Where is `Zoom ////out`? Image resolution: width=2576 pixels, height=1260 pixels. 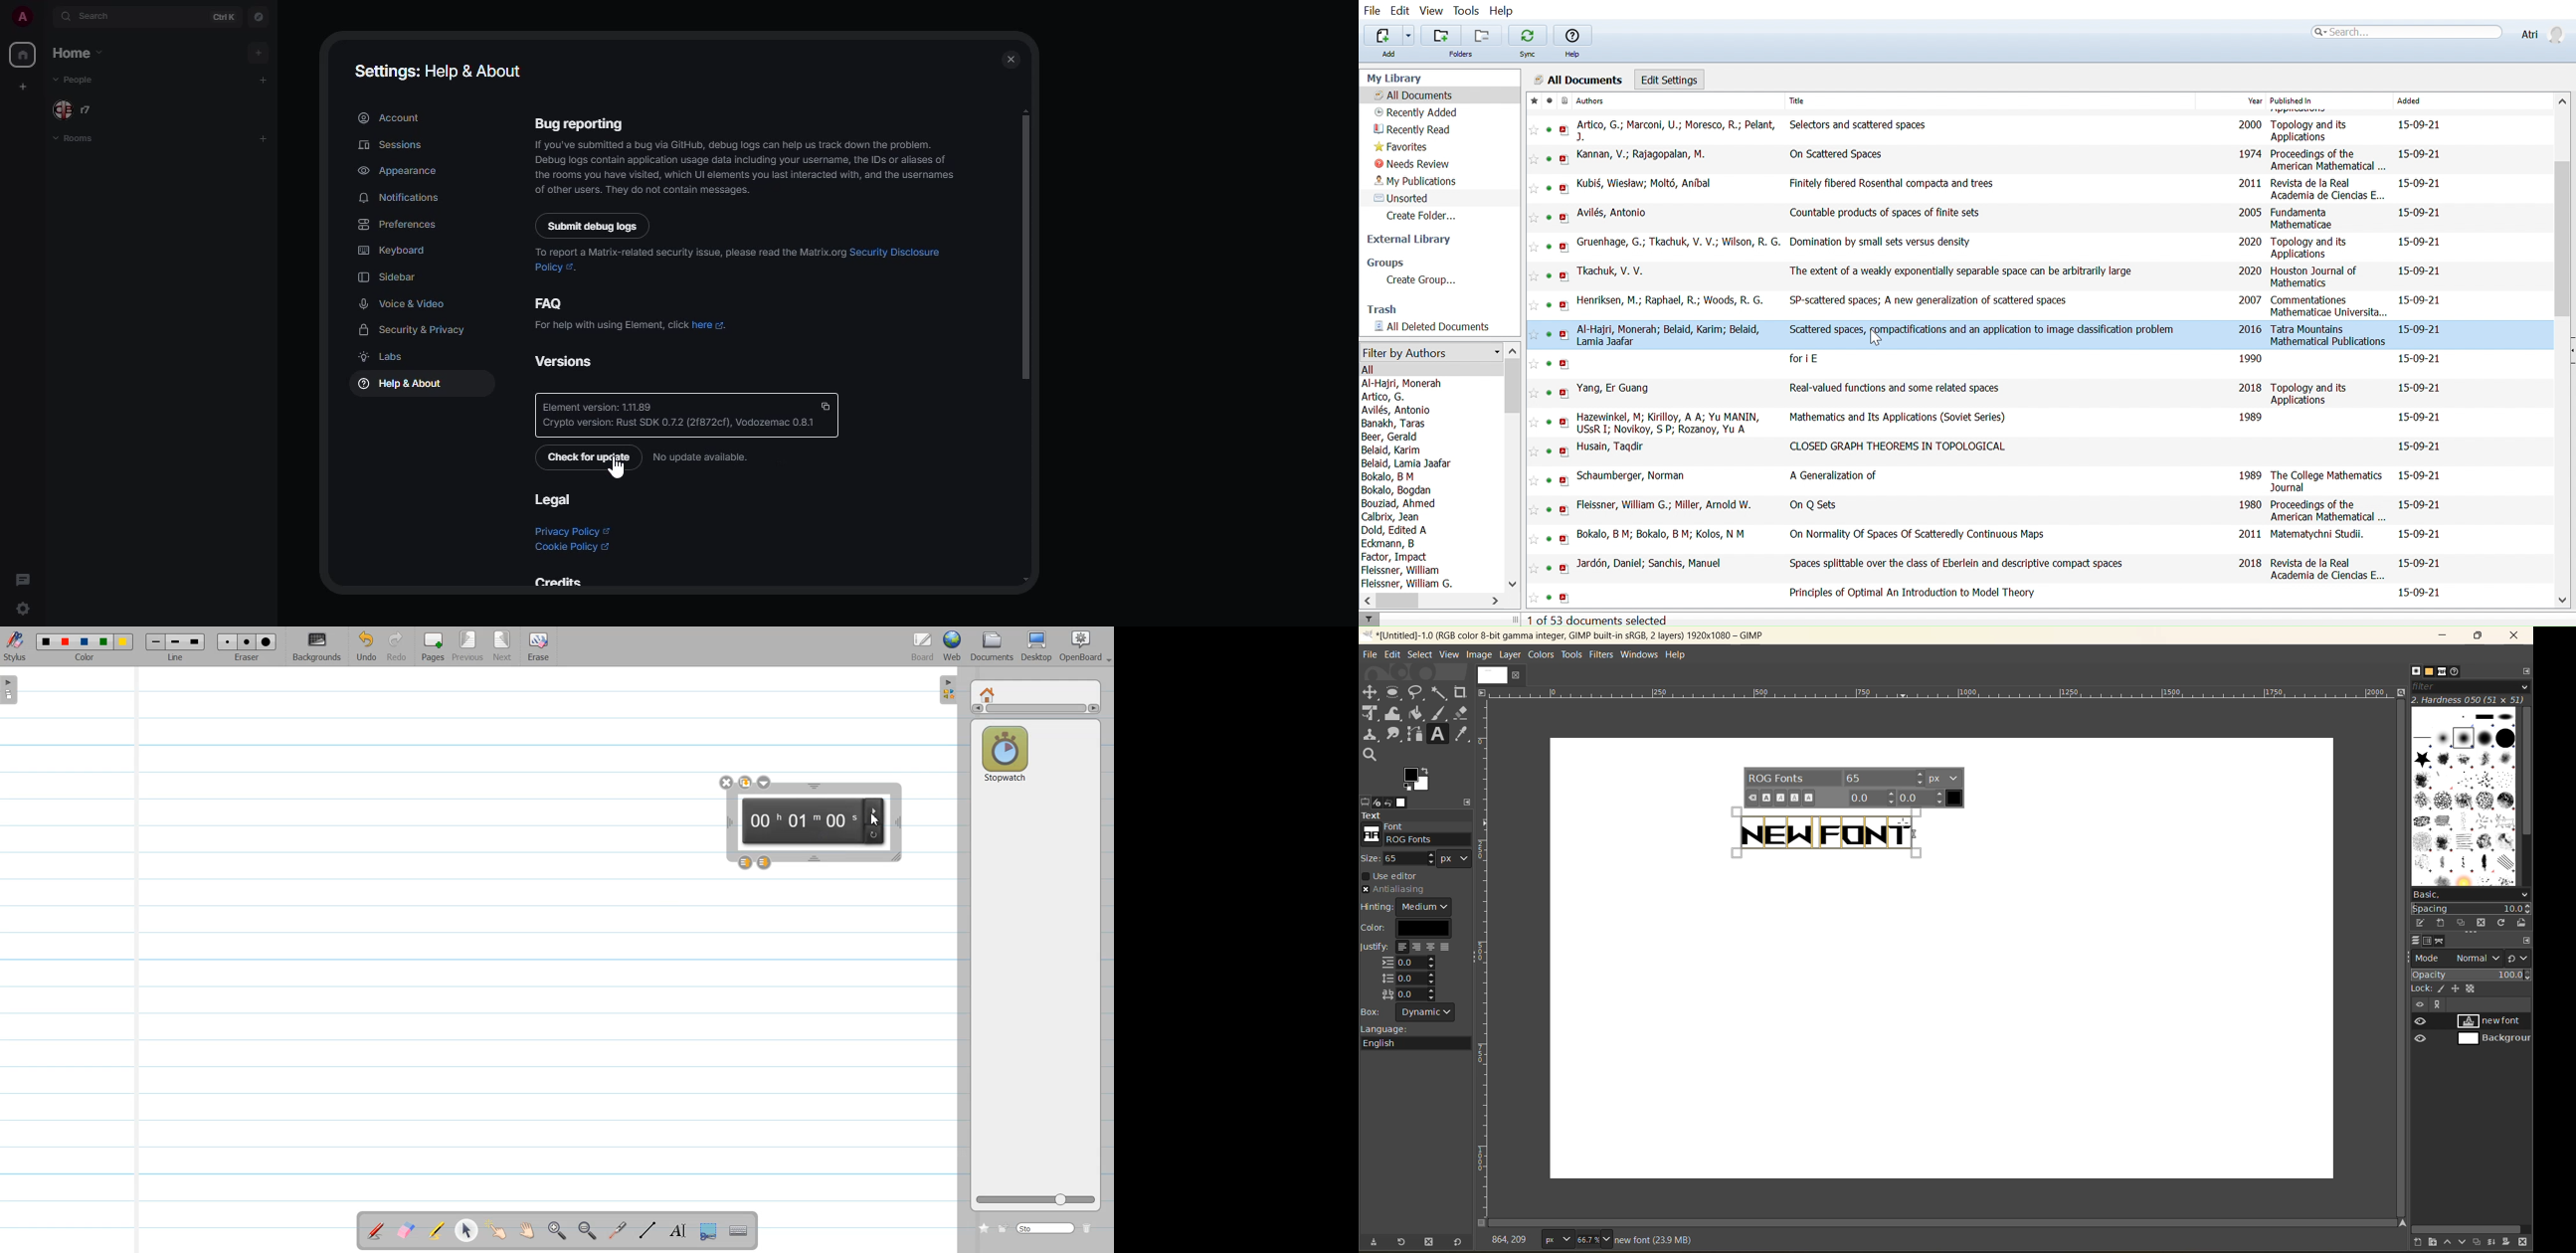 Zoom ////out is located at coordinates (589, 1230).